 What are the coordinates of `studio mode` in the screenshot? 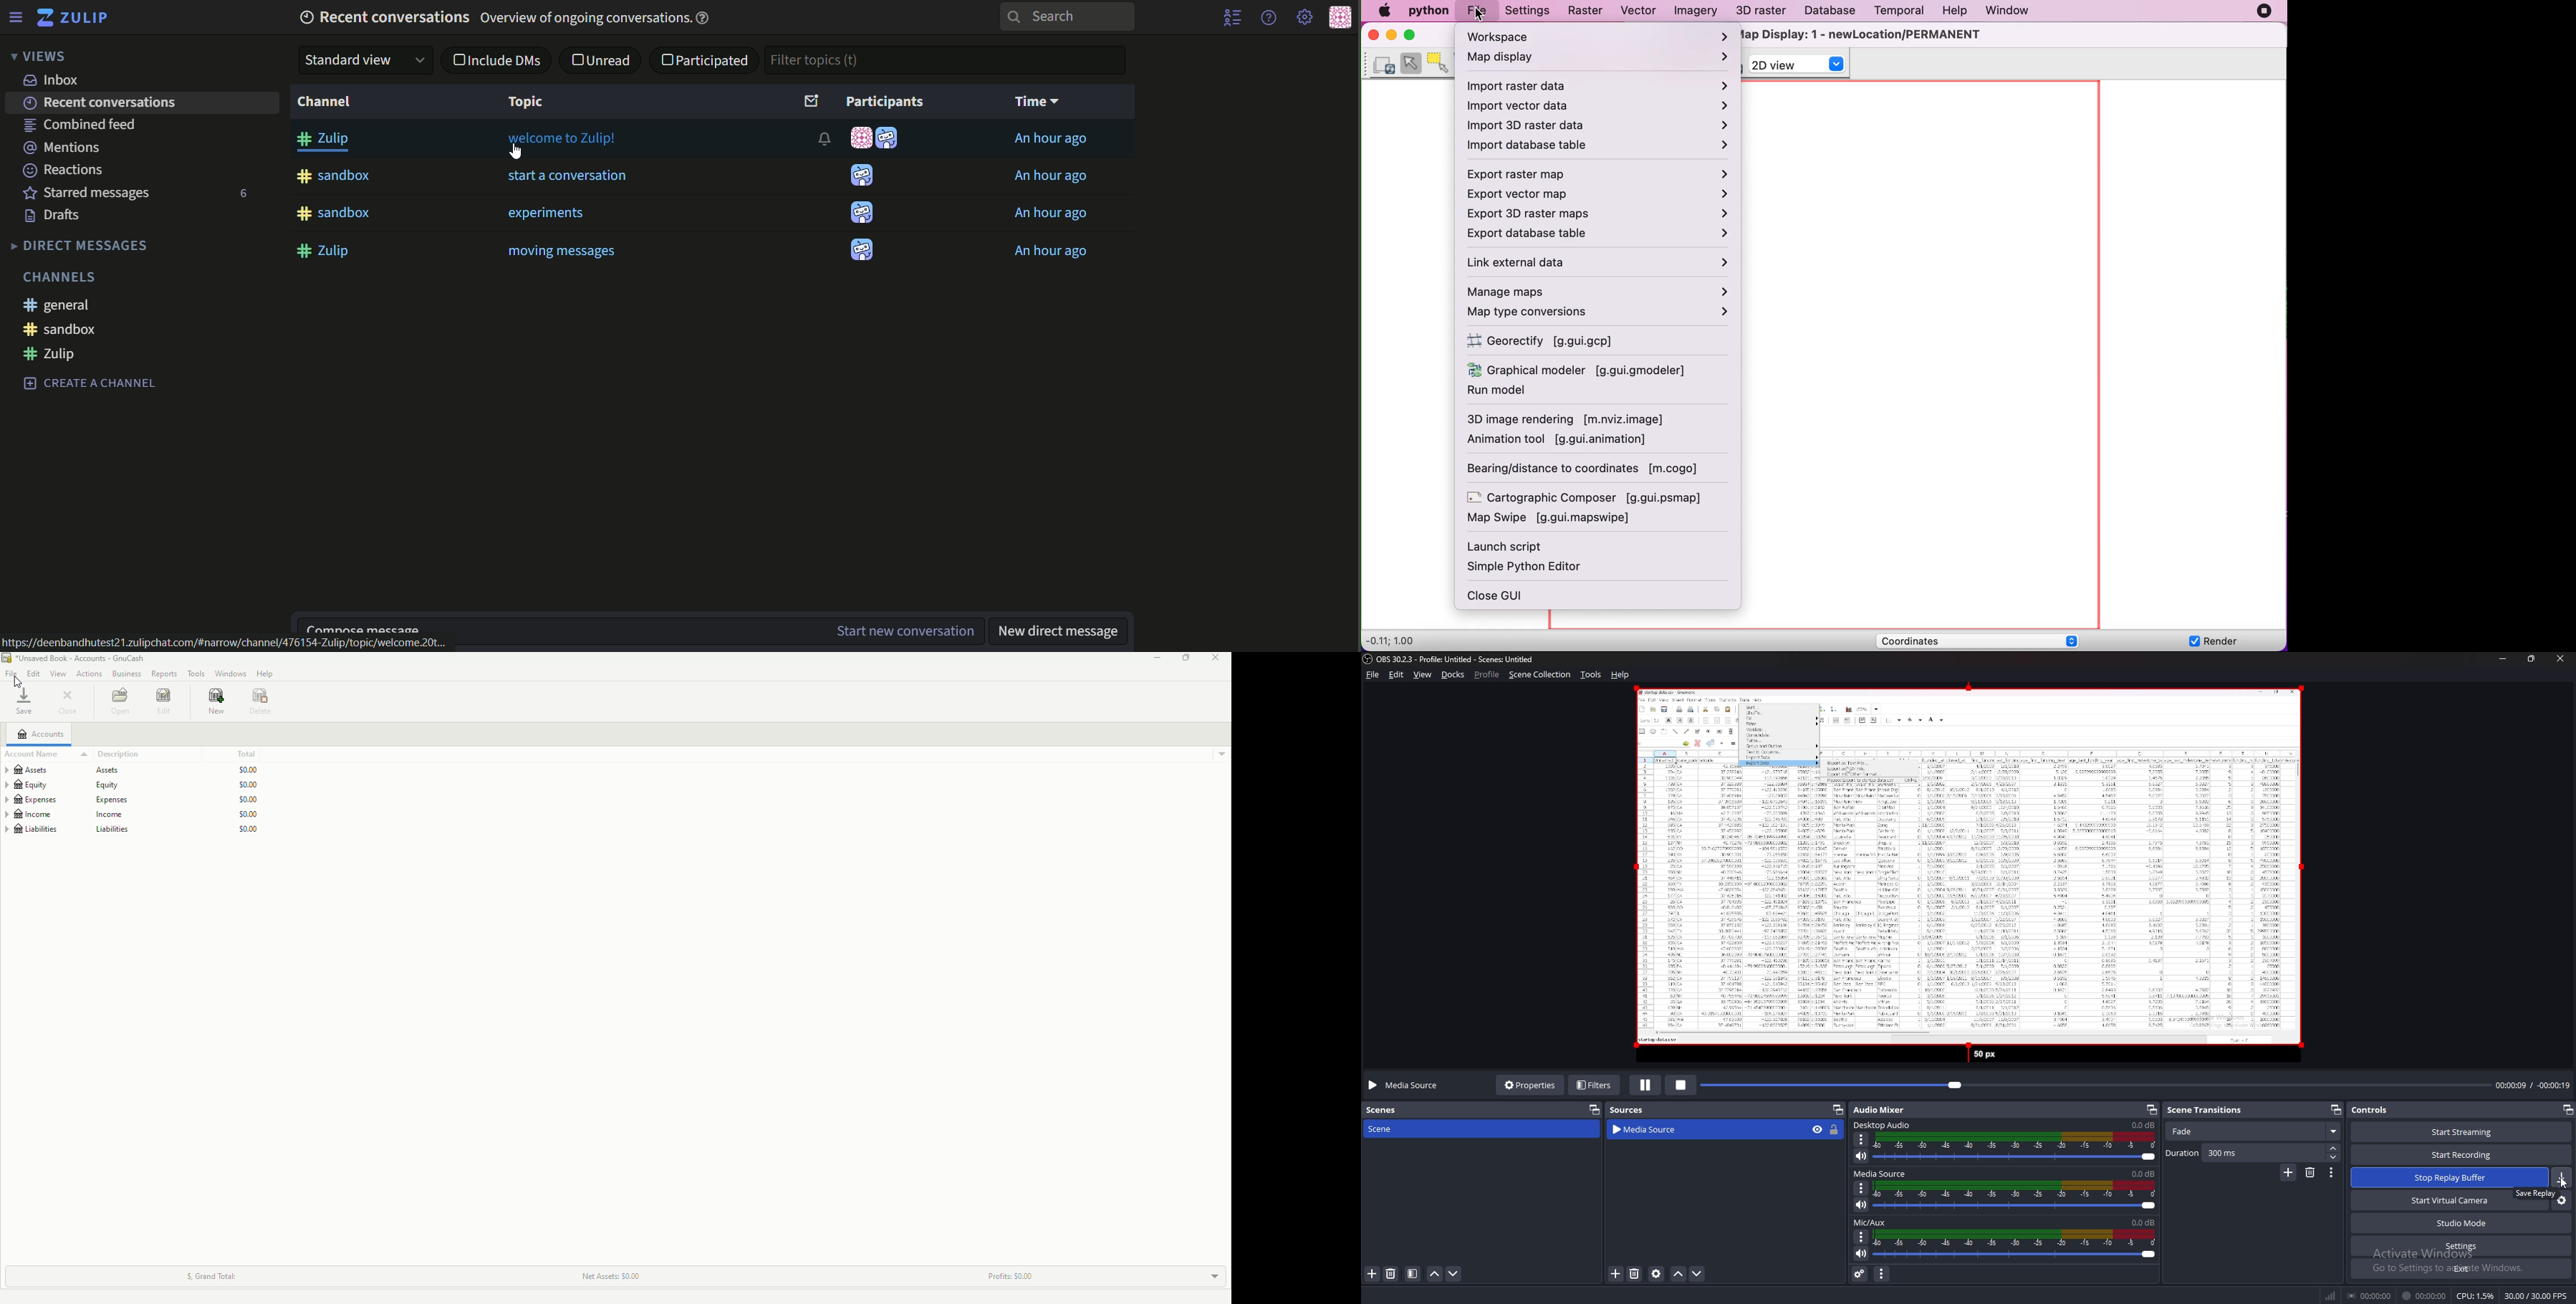 It's located at (2461, 1223).